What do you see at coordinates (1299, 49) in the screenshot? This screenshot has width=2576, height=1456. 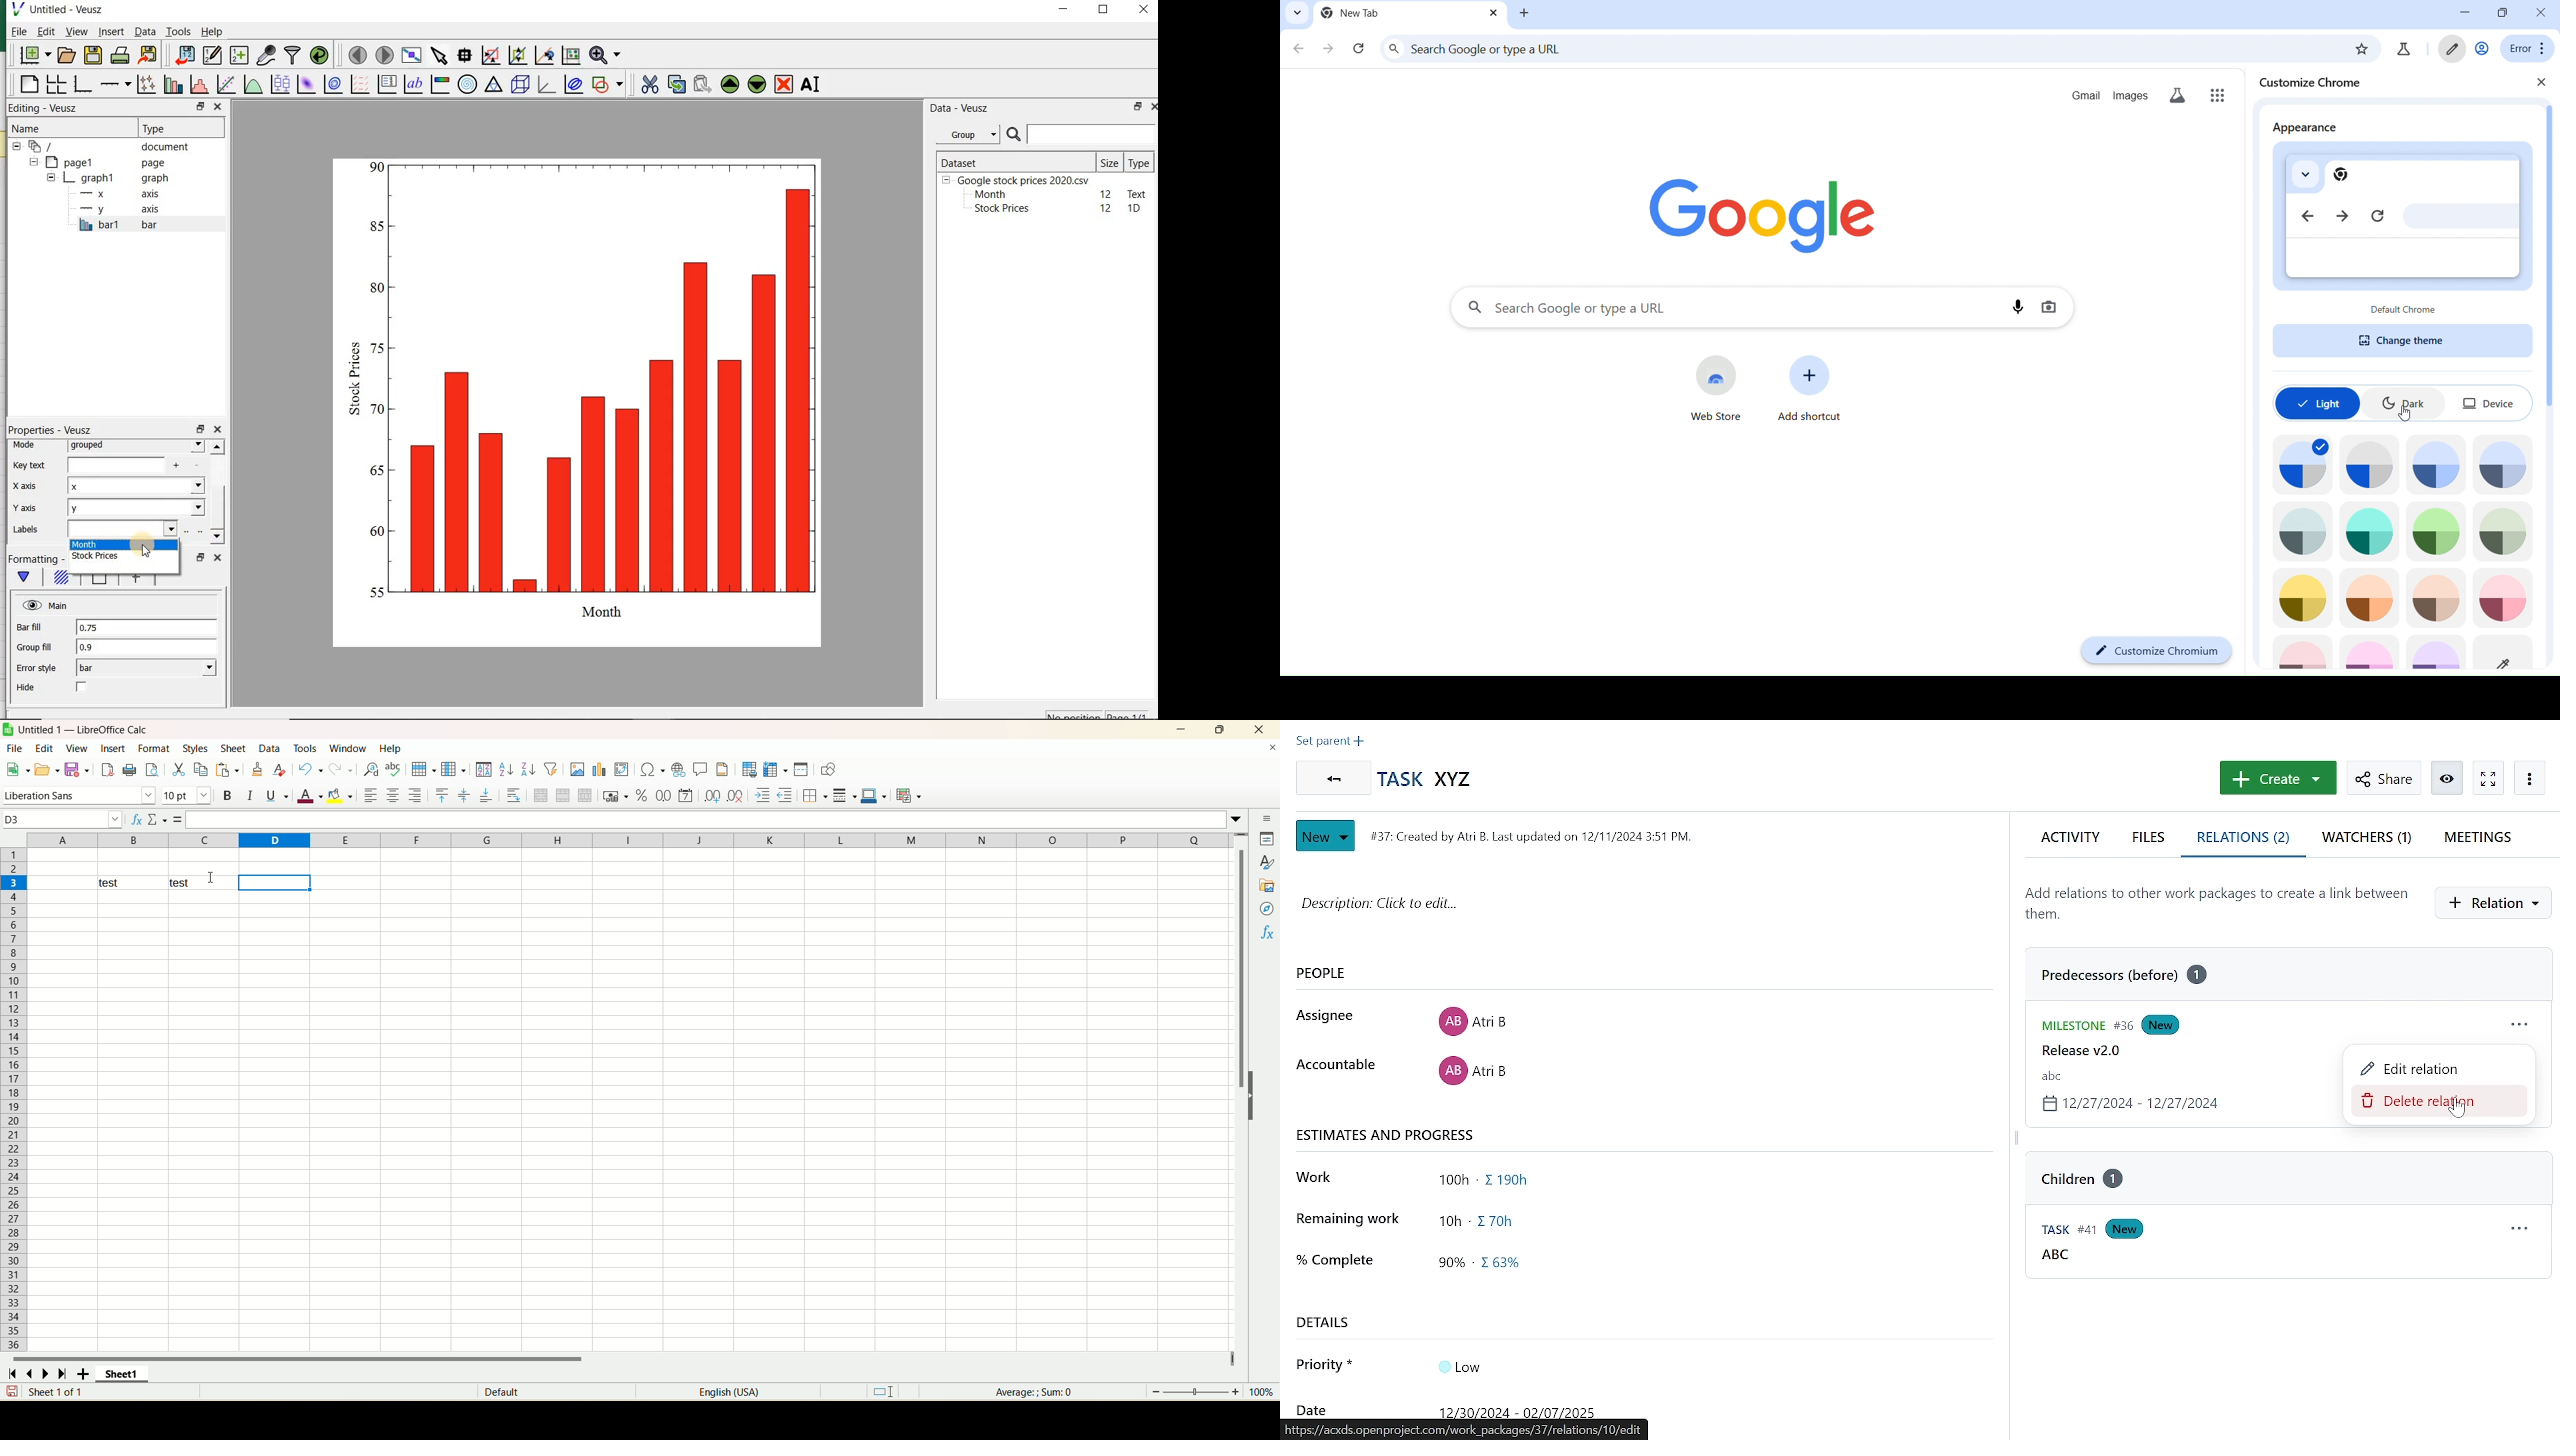 I see `go back one page` at bounding box center [1299, 49].